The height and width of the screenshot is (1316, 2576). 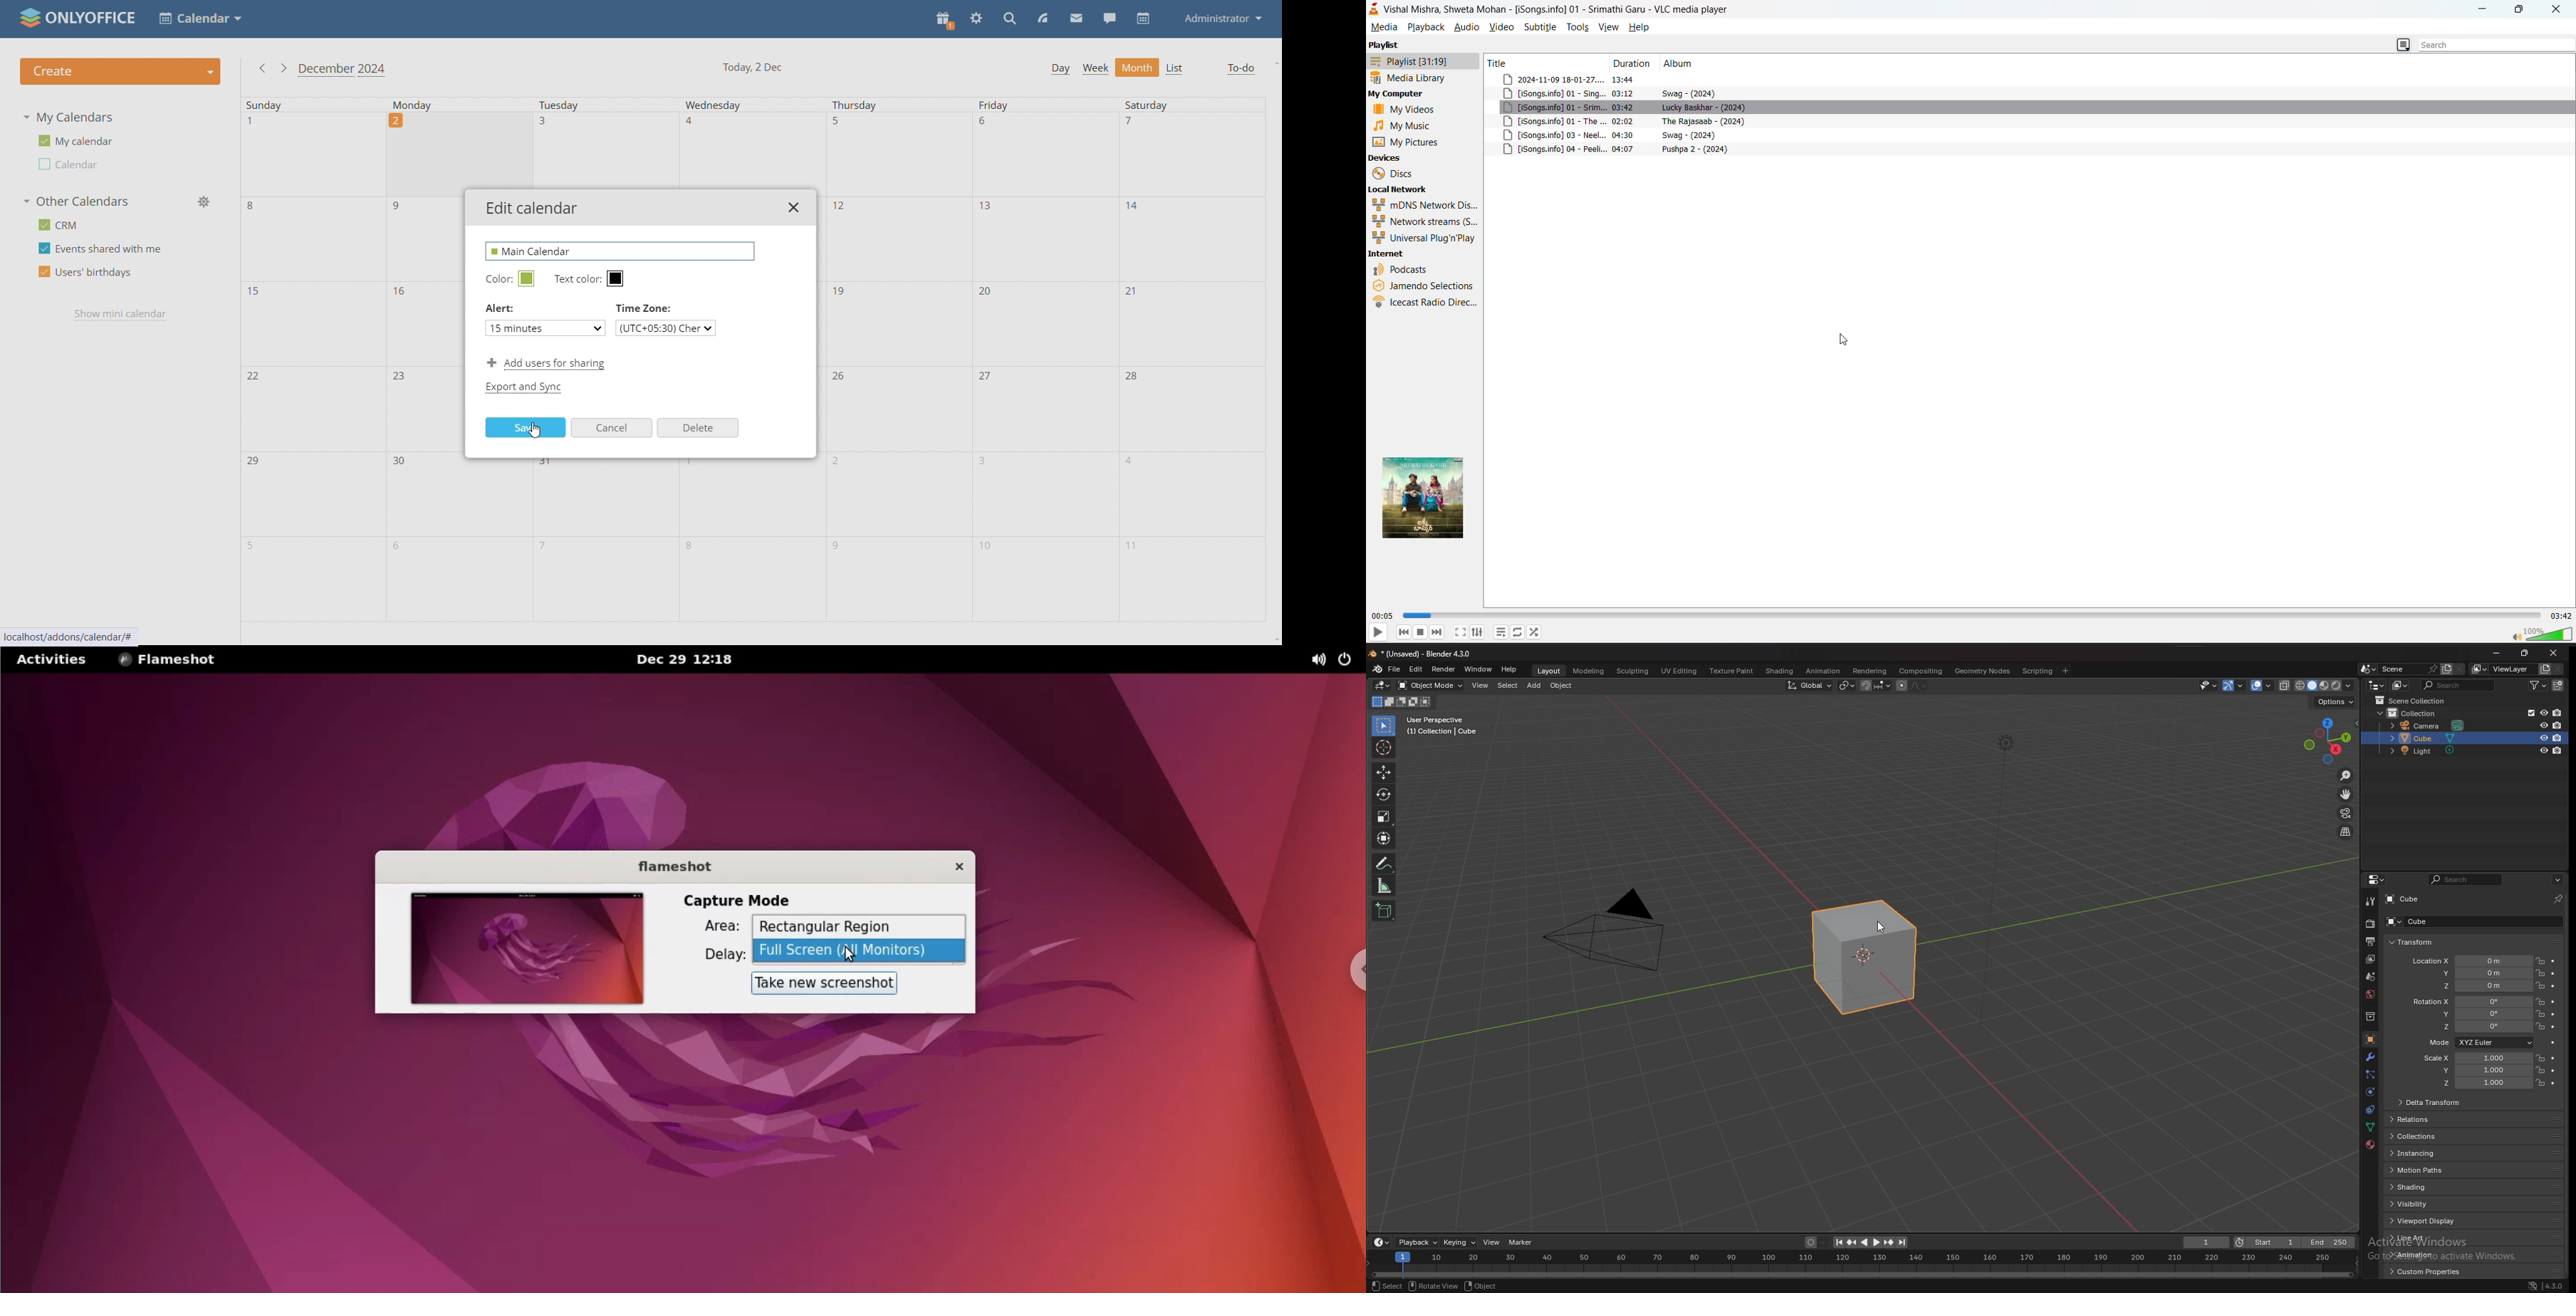 What do you see at coordinates (200, 19) in the screenshot?
I see `select application` at bounding box center [200, 19].